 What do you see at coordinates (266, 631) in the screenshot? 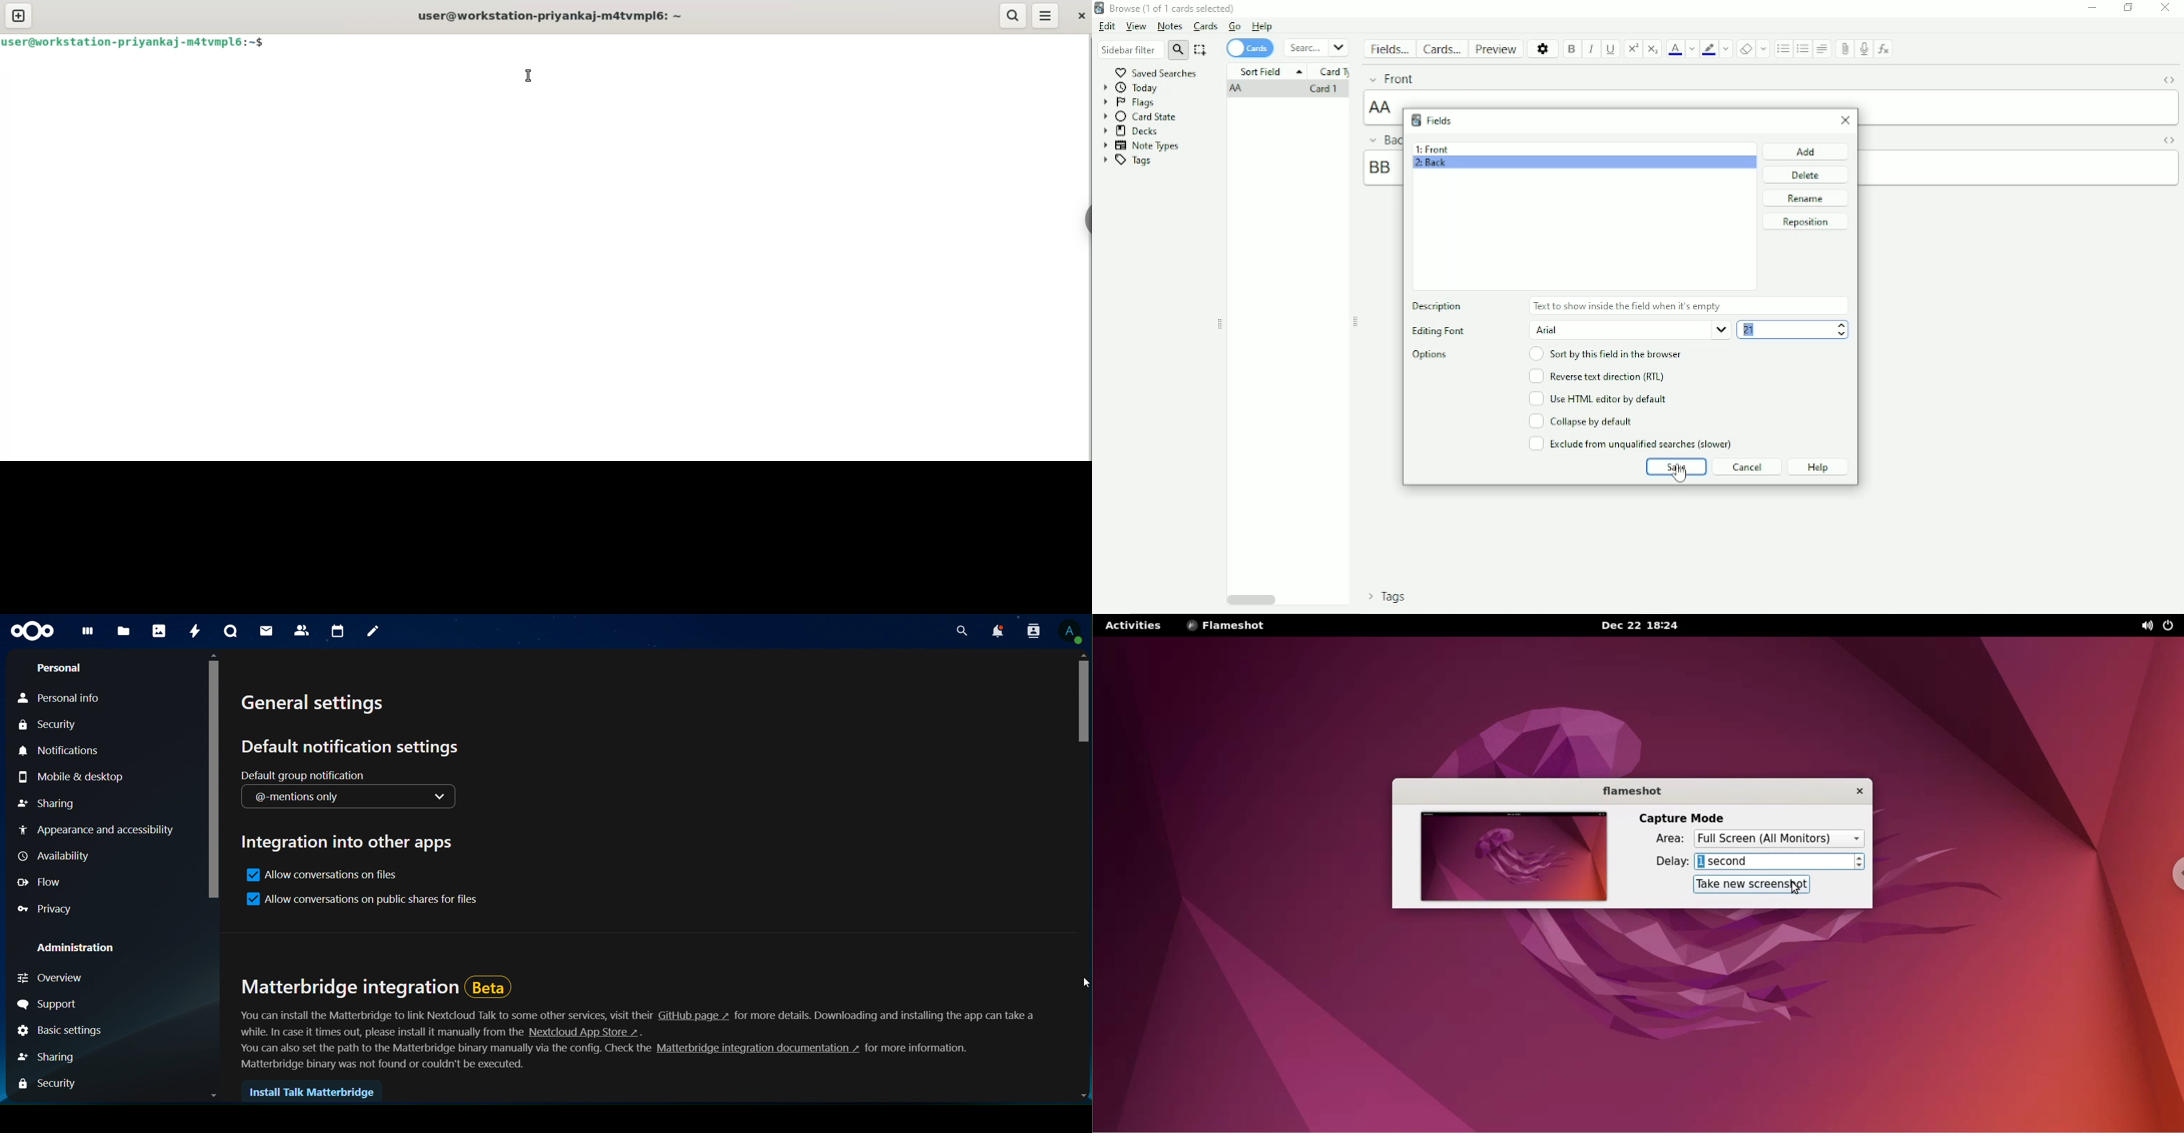
I see `mail` at bounding box center [266, 631].